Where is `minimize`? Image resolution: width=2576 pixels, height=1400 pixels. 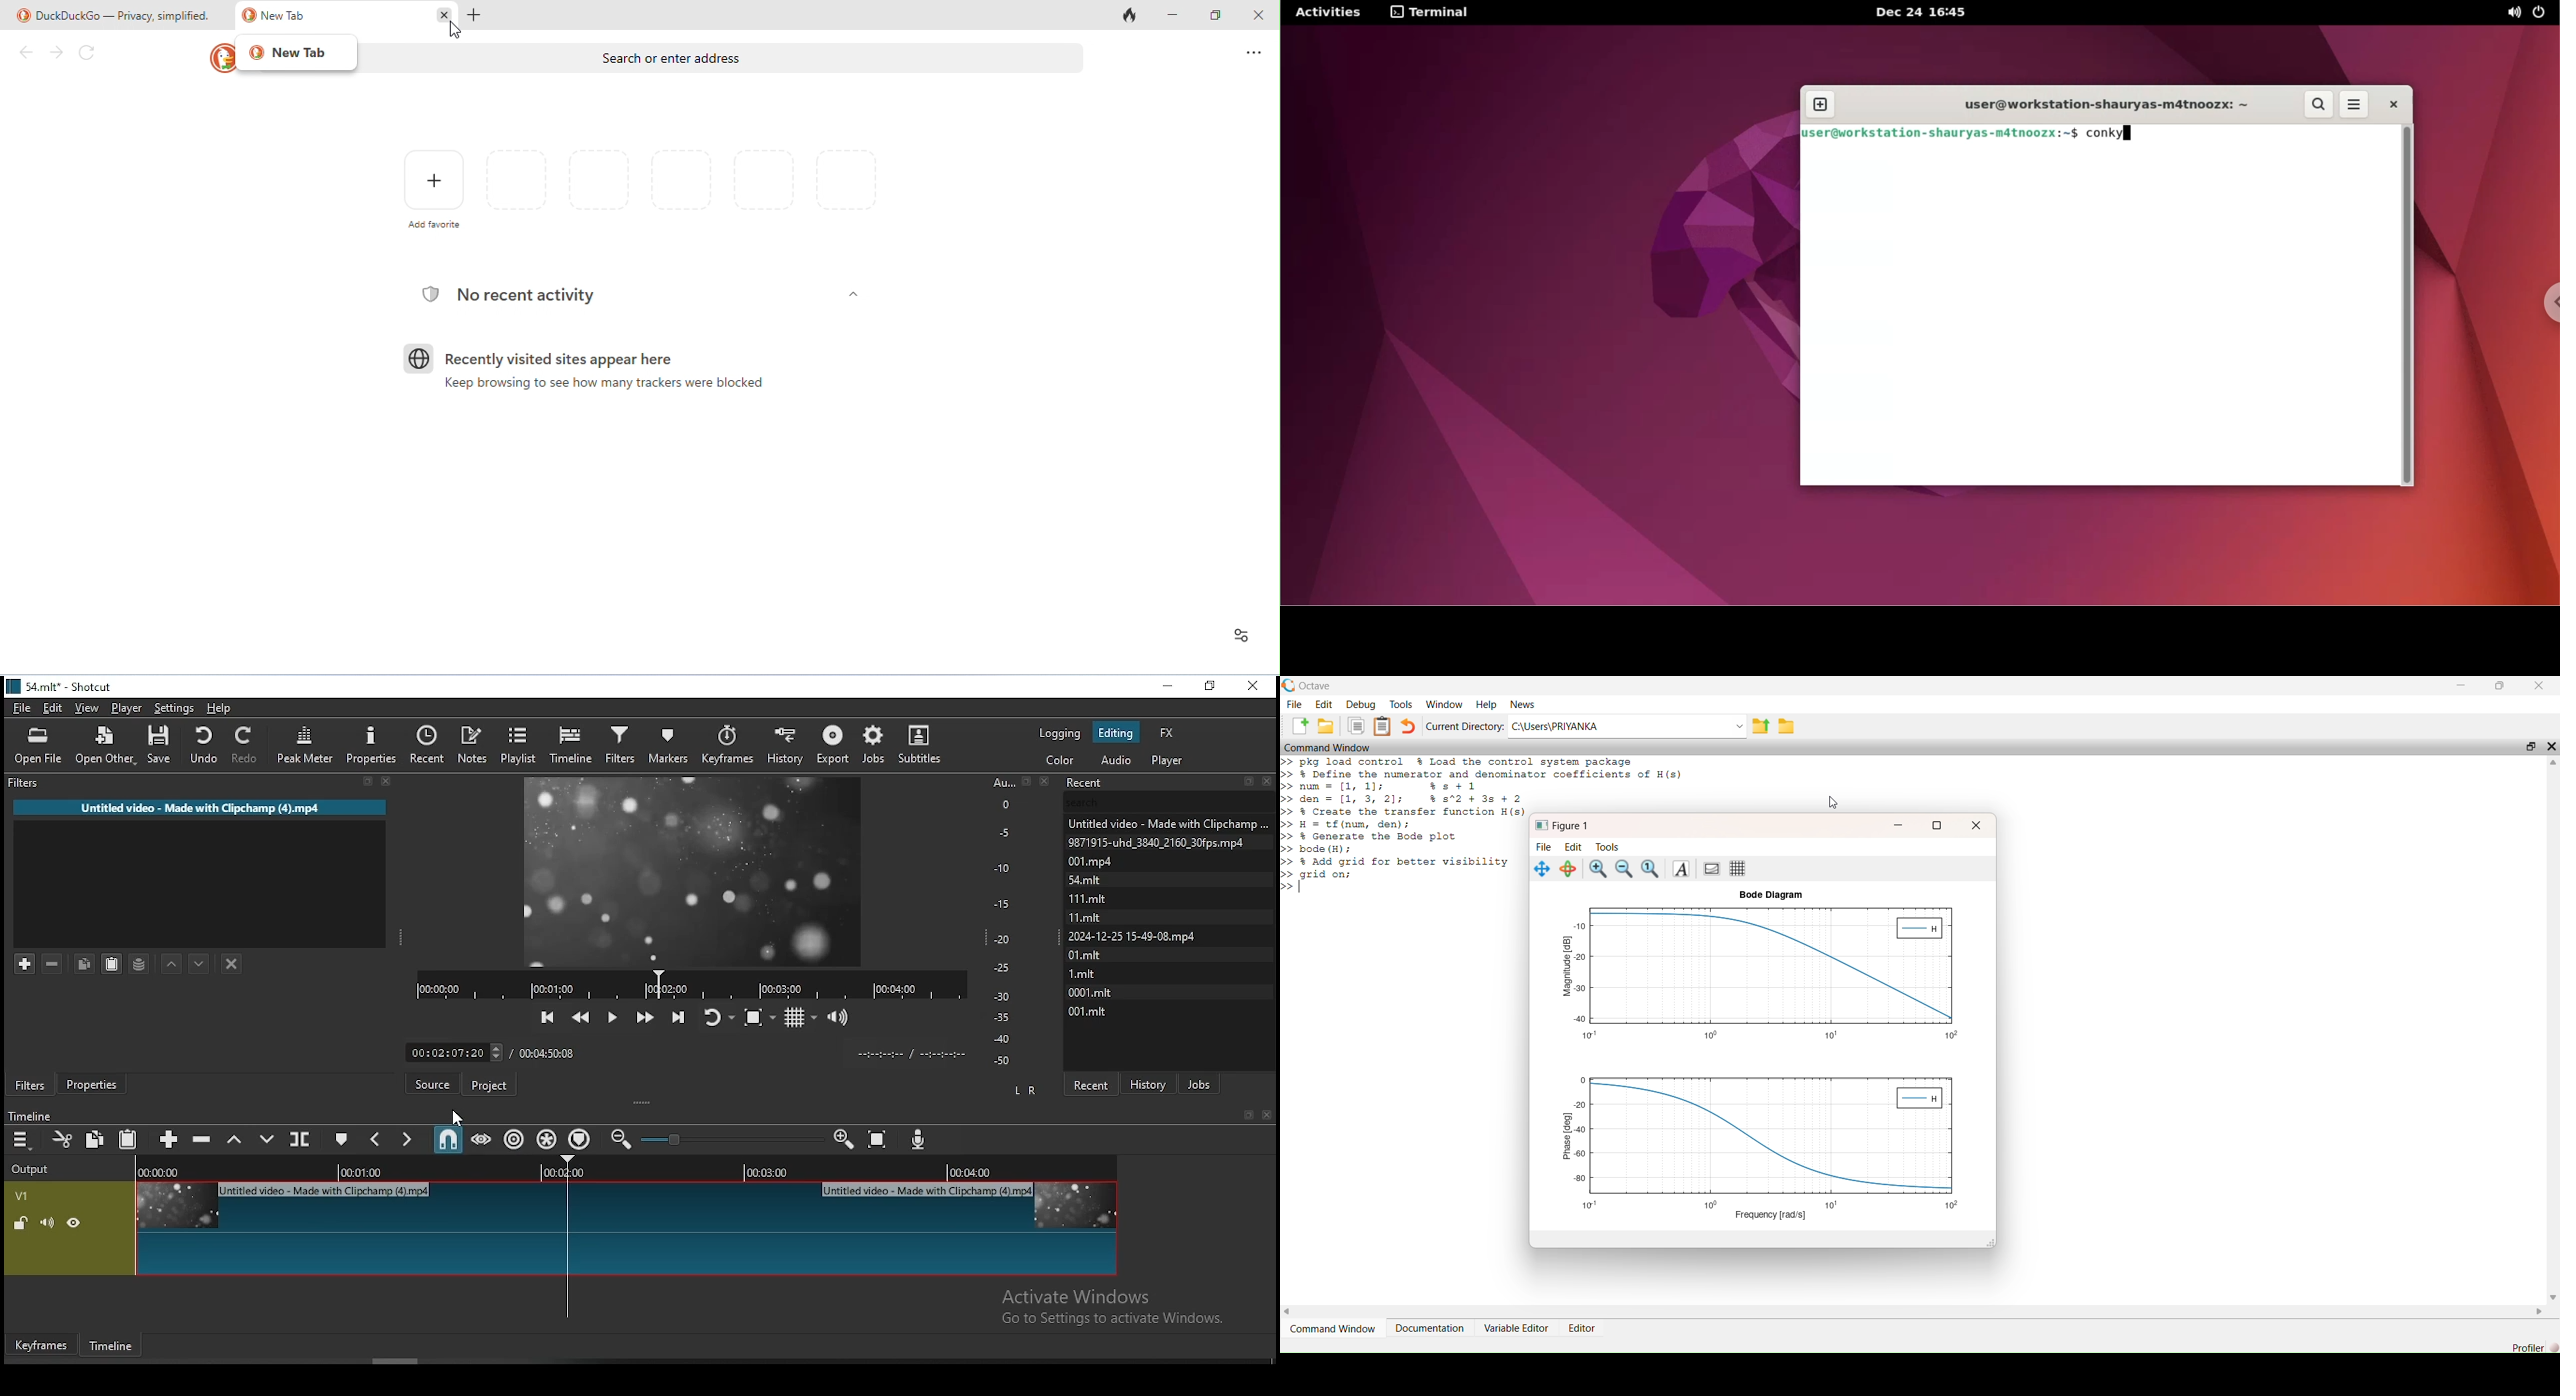
minimize is located at coordinates (1166, 687).